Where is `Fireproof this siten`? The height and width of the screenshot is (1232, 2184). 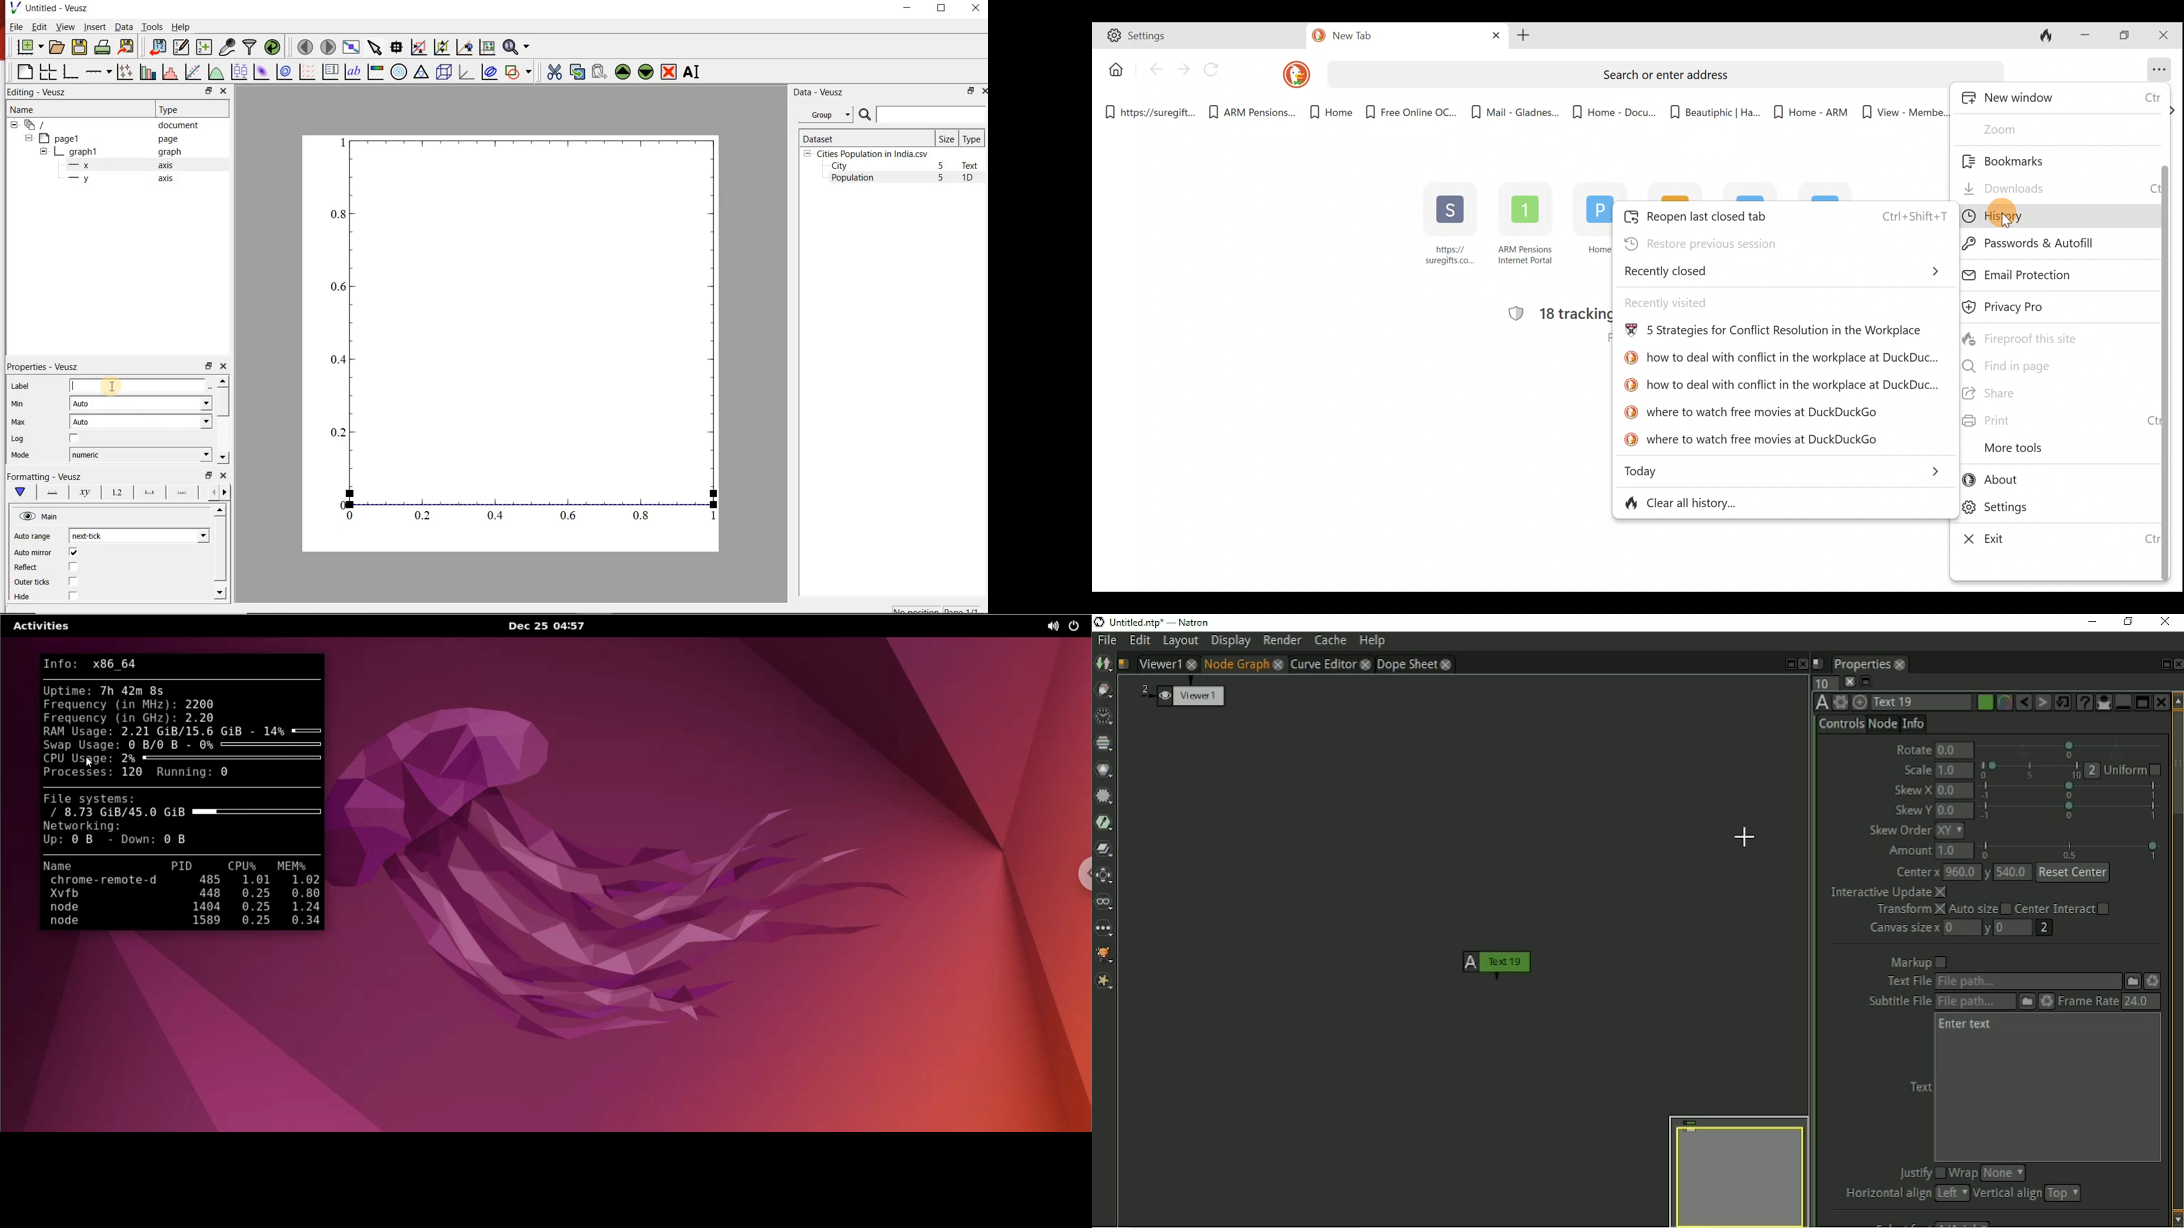 Fireproof this siten is located at coordinates (2029, 337).